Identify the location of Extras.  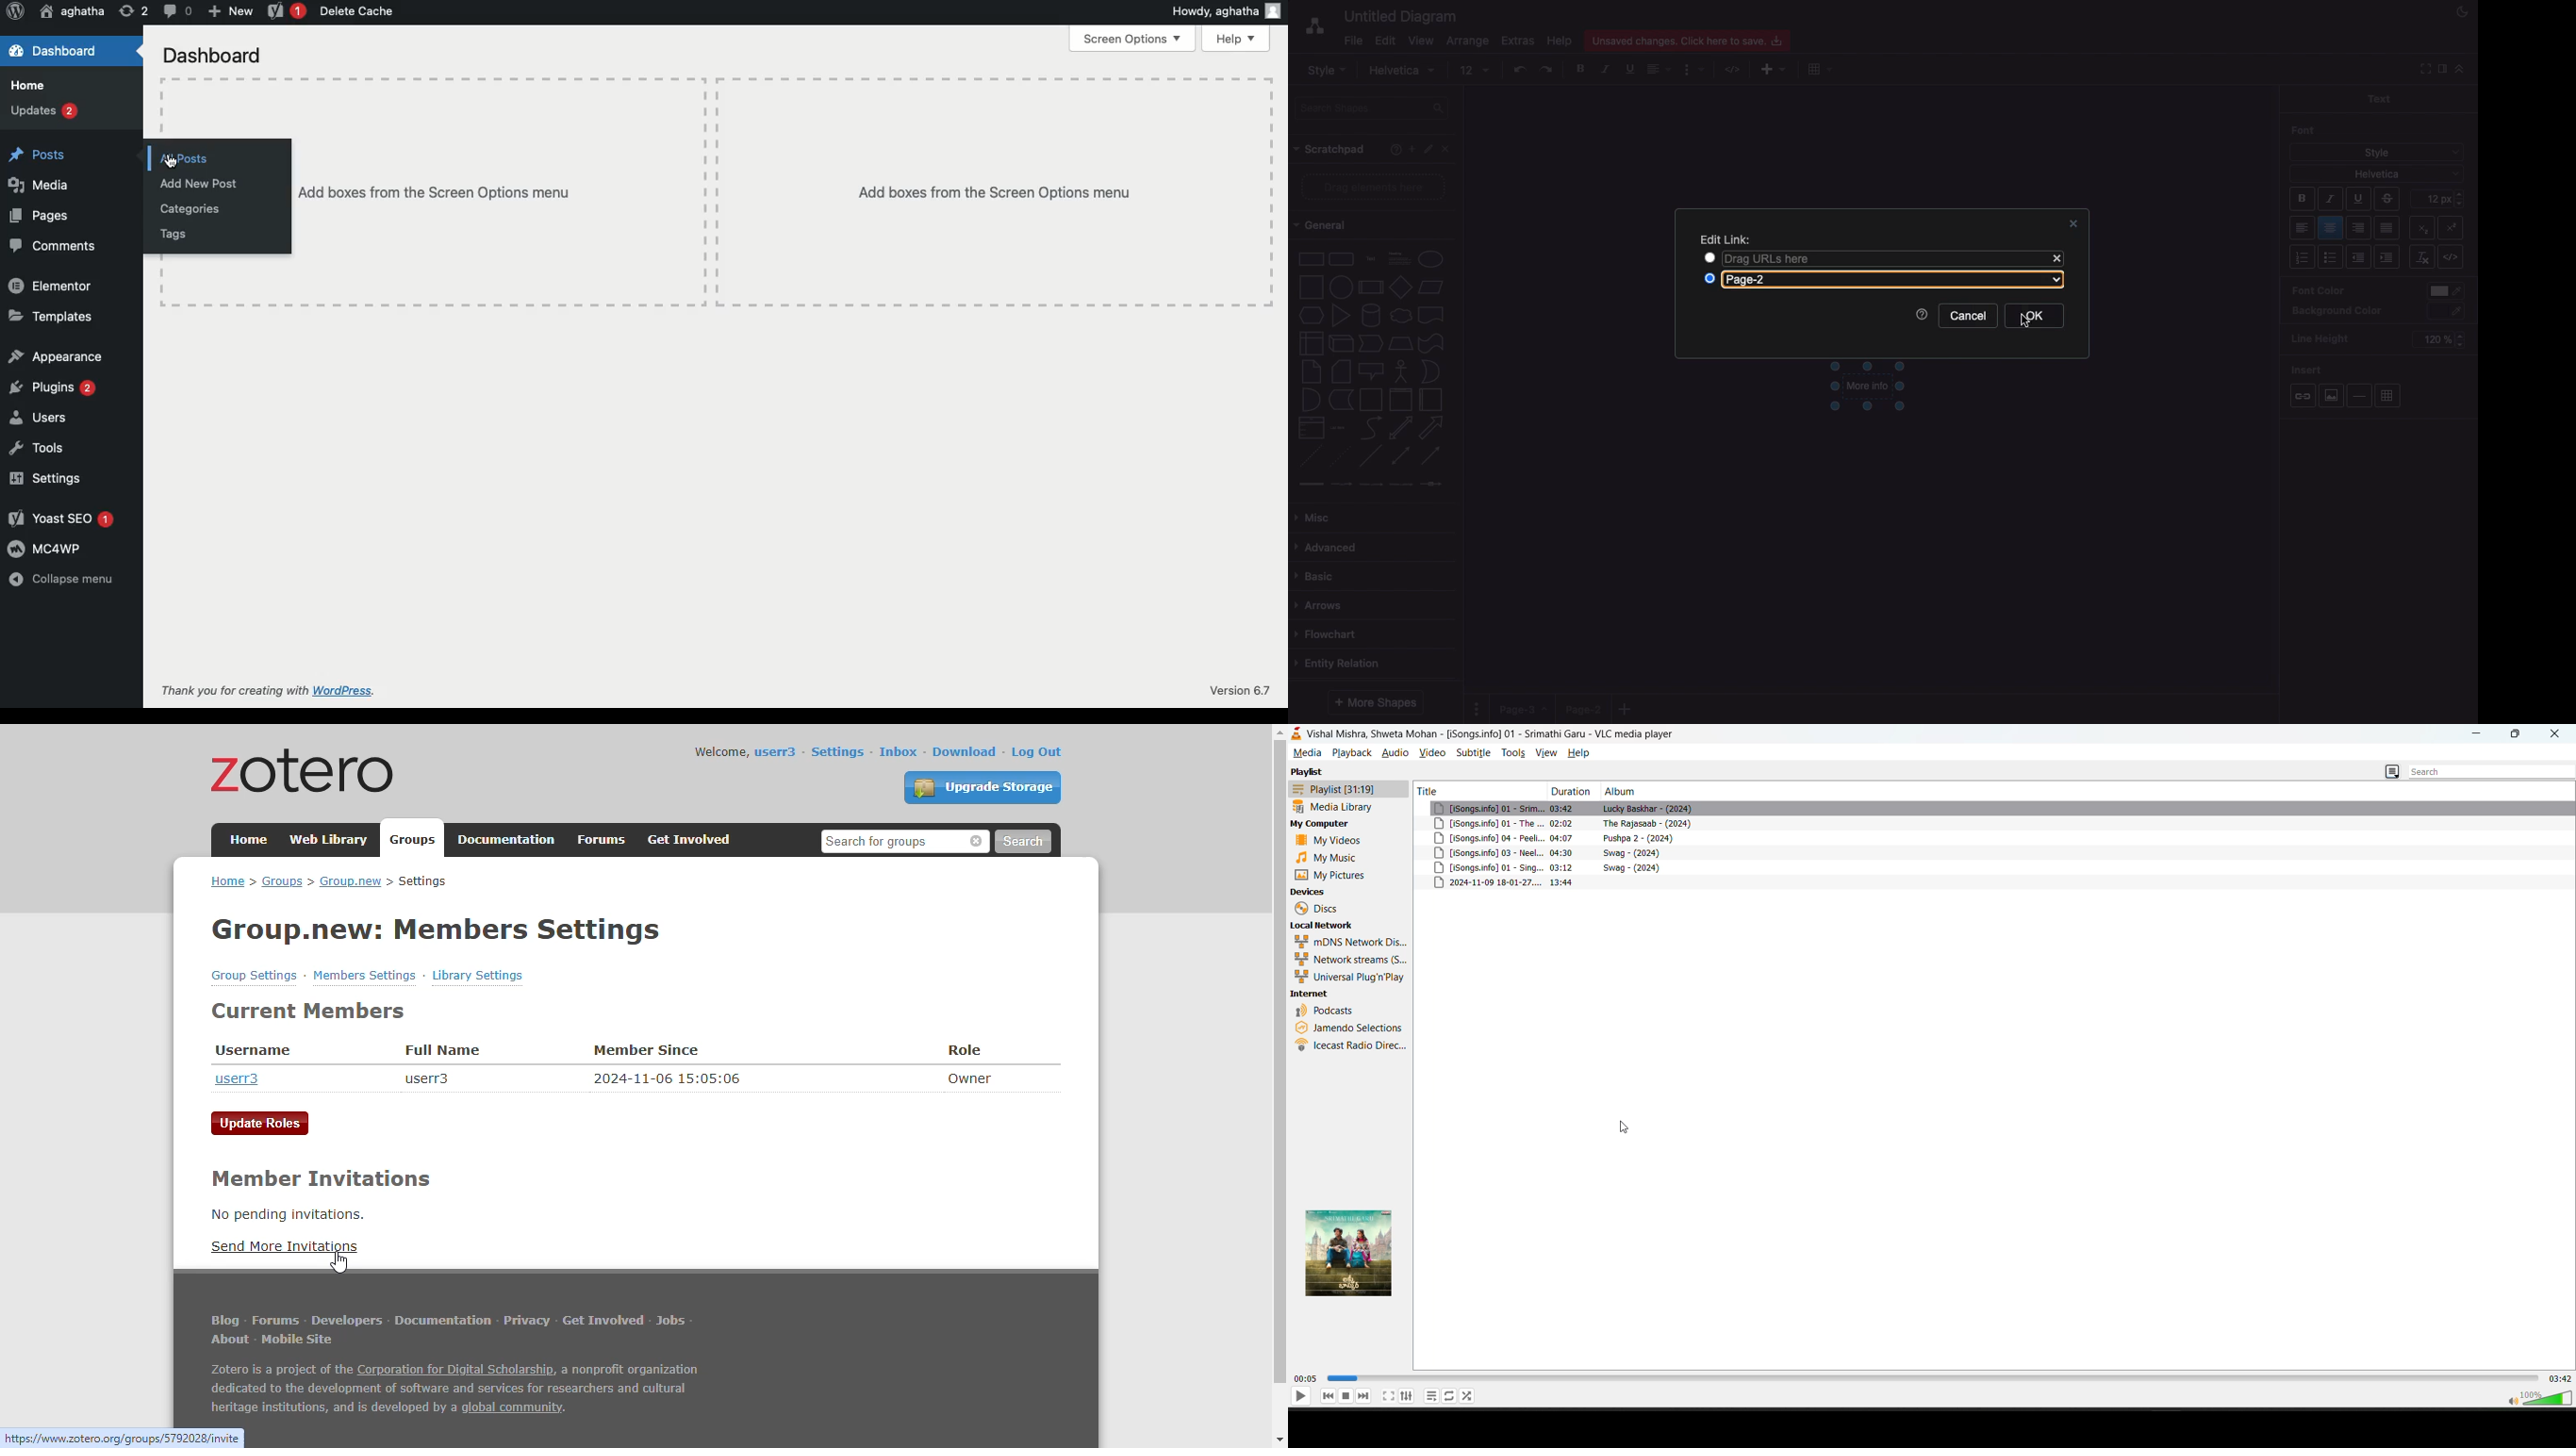
(1519, 40).